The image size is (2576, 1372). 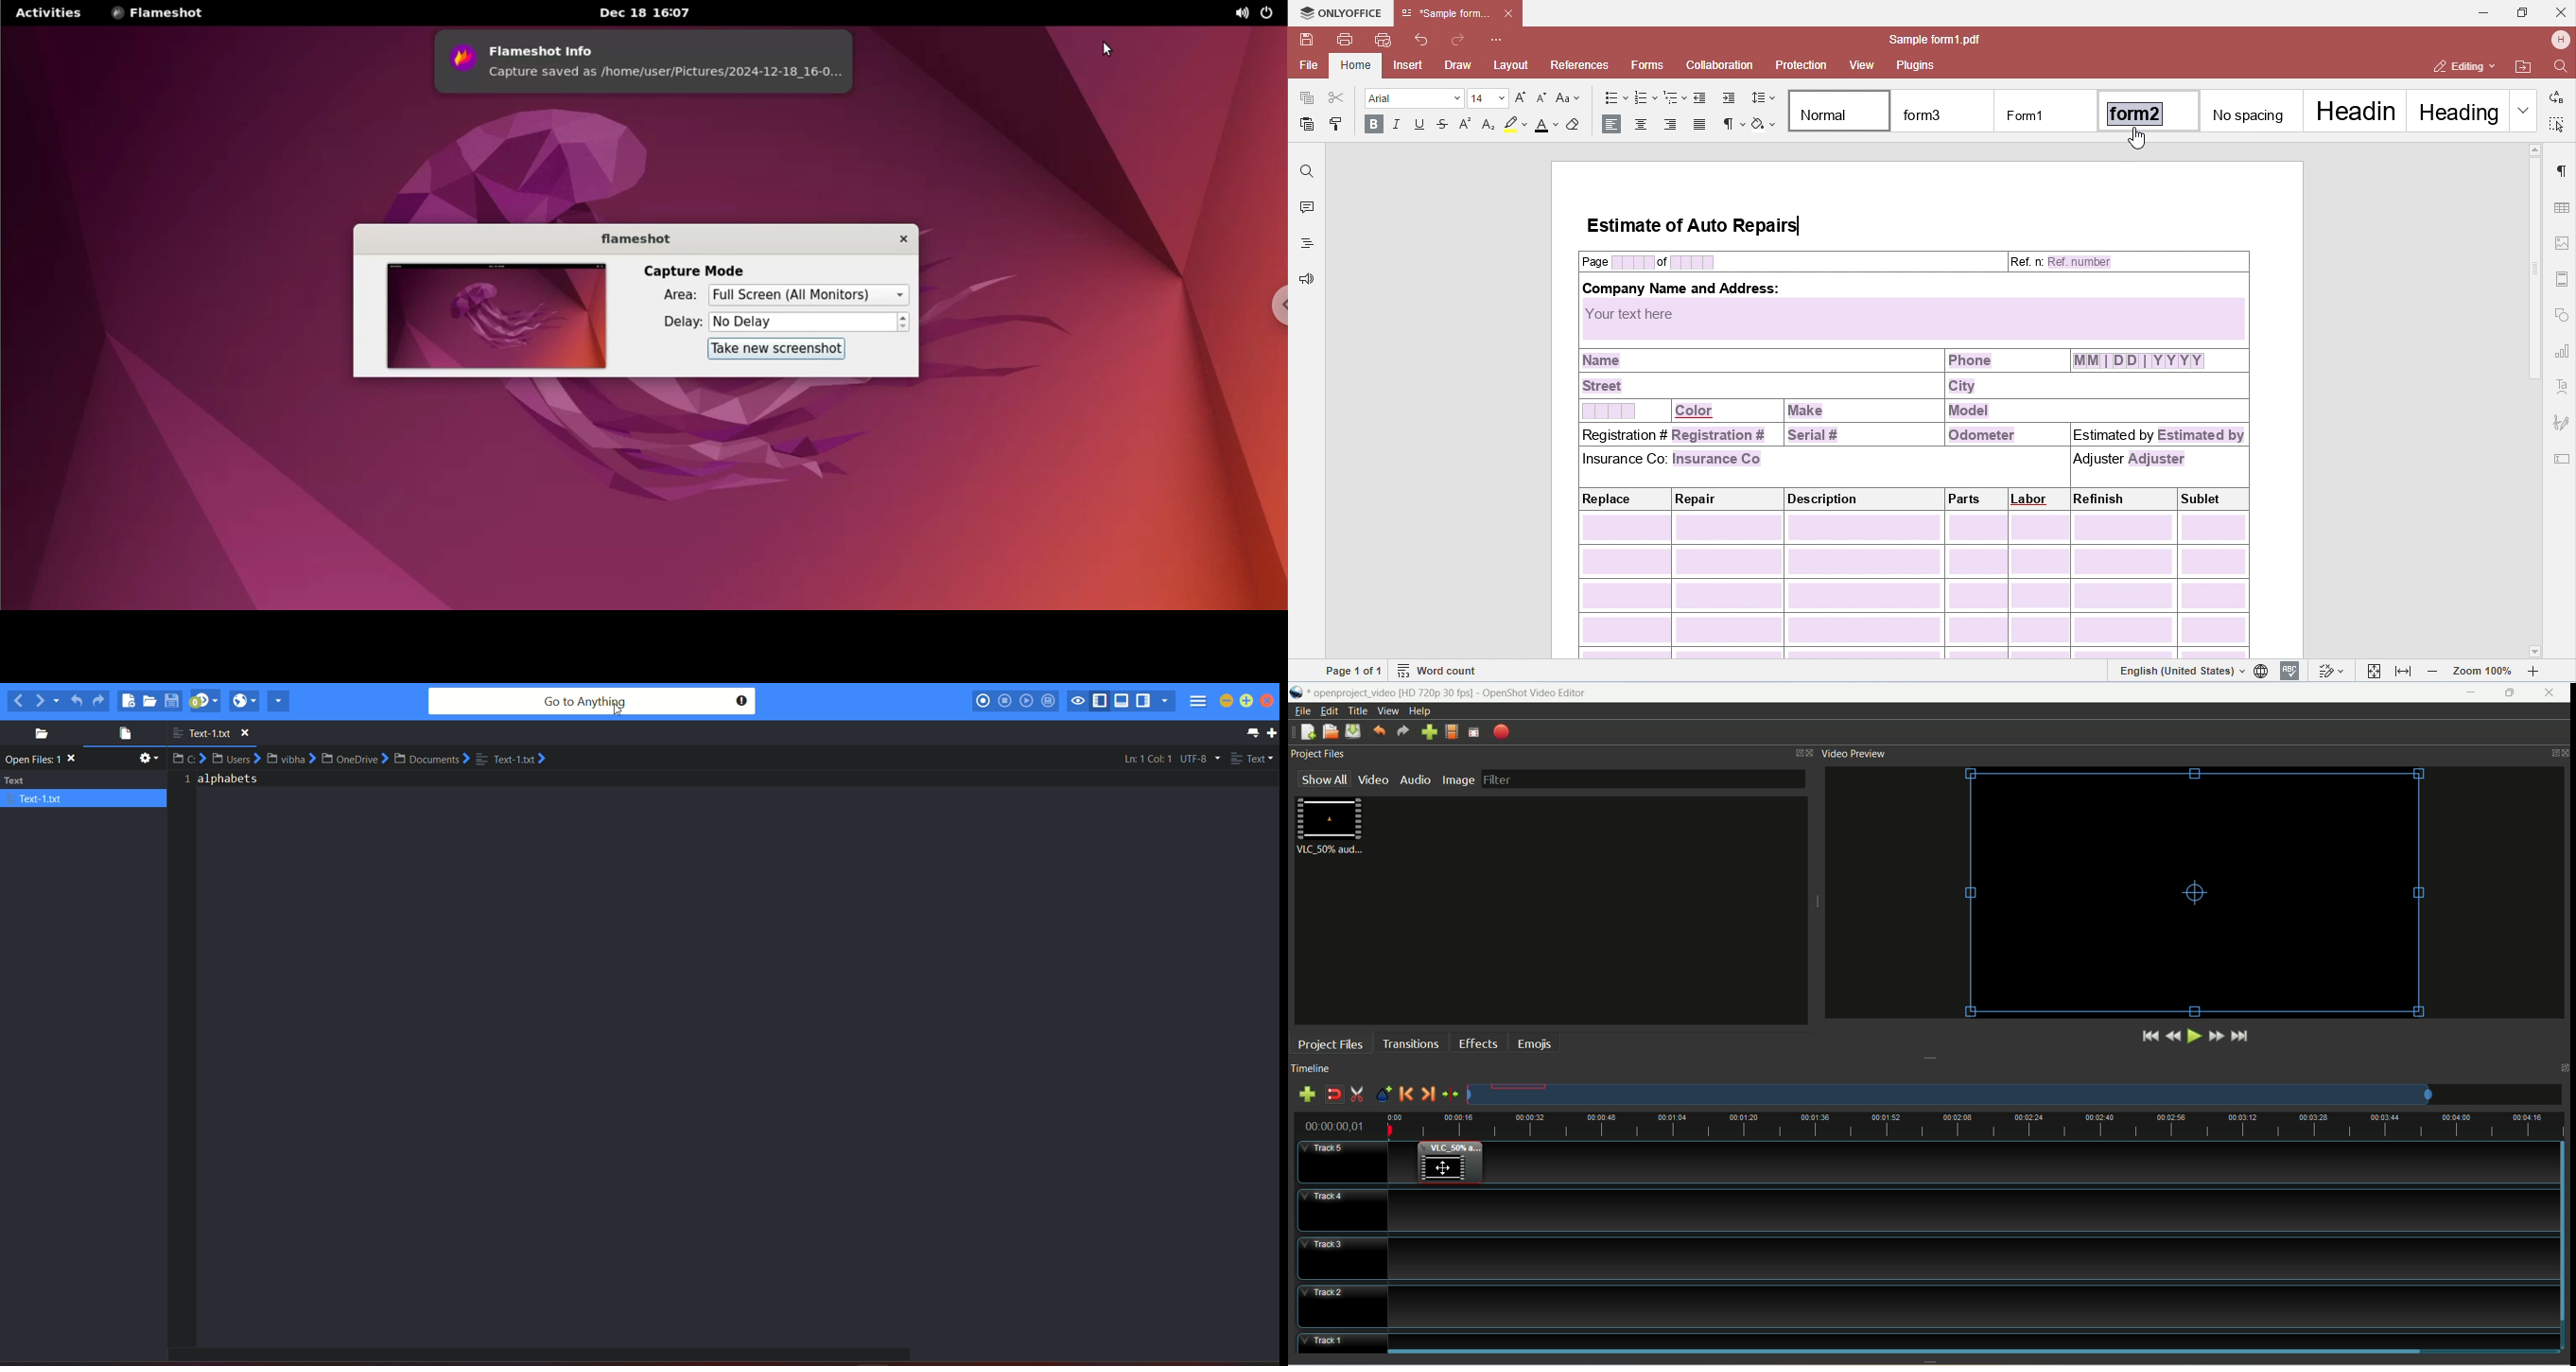 What do you see at coordinates (1450, 1163) in the screenshot?
I see `video clip` at bounding box center [1450, 1163].